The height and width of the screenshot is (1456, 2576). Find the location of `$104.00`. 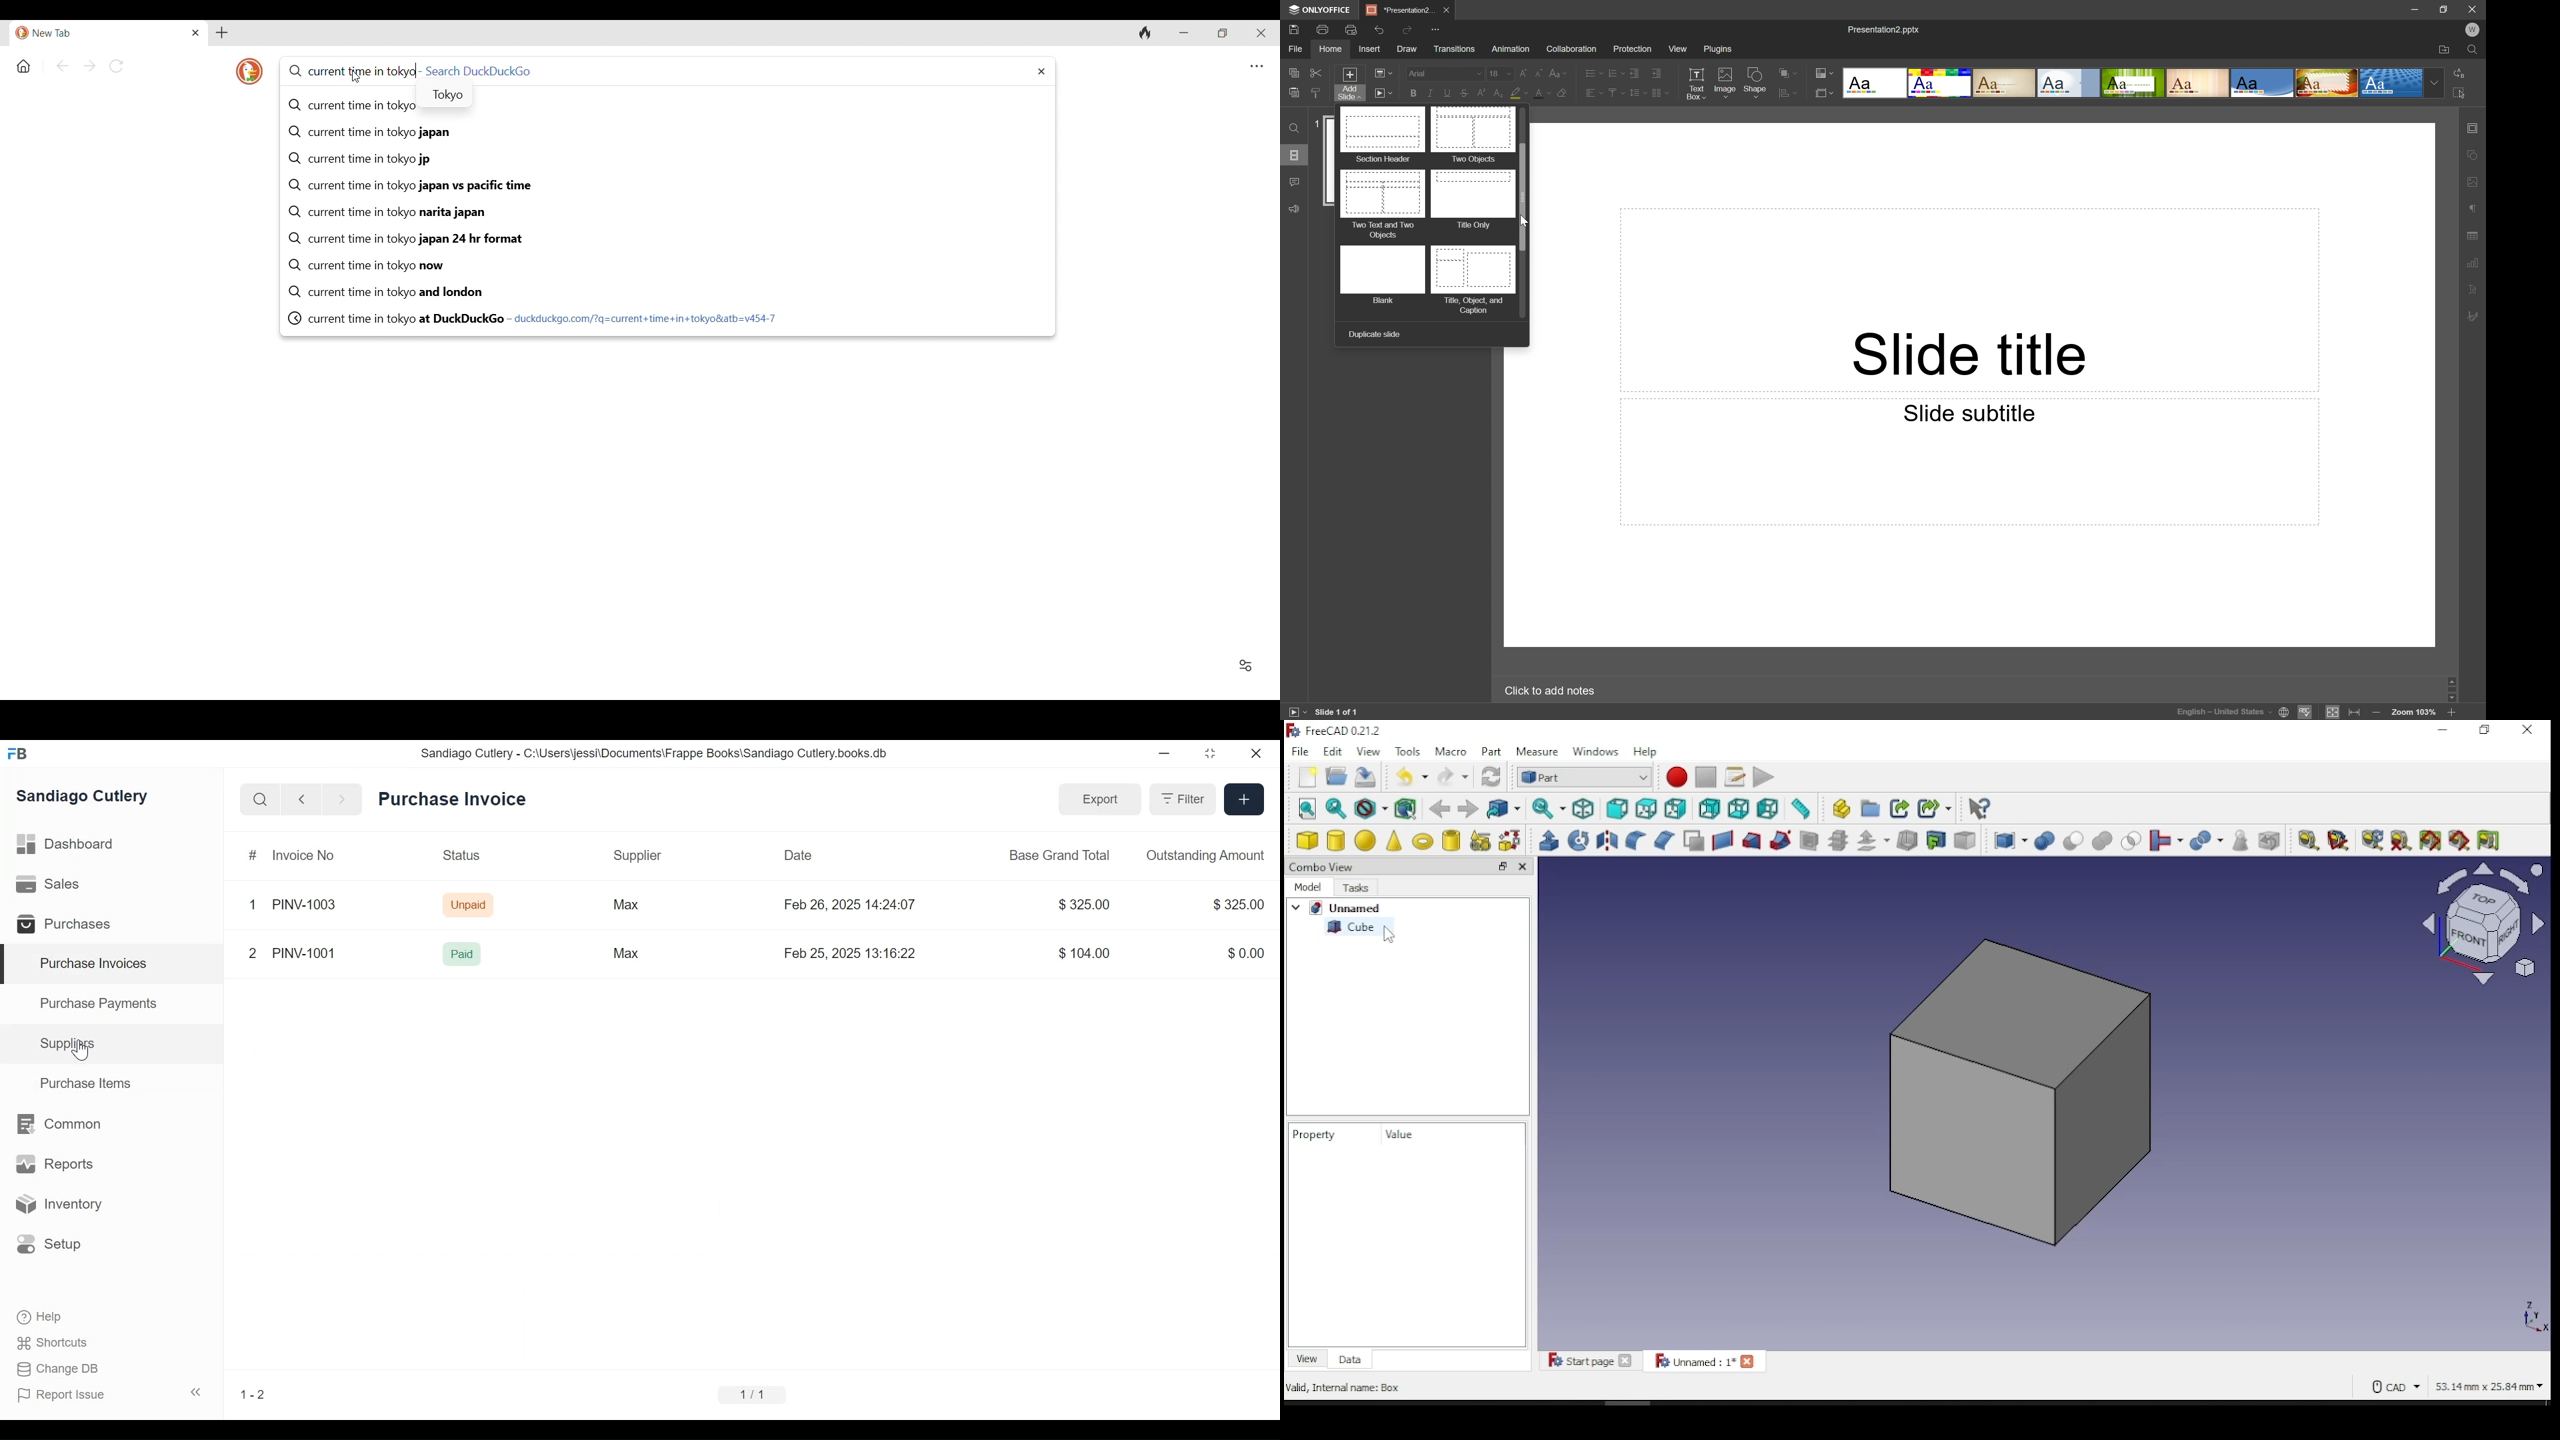

$104.00 is located at coordinates (1083, 955).